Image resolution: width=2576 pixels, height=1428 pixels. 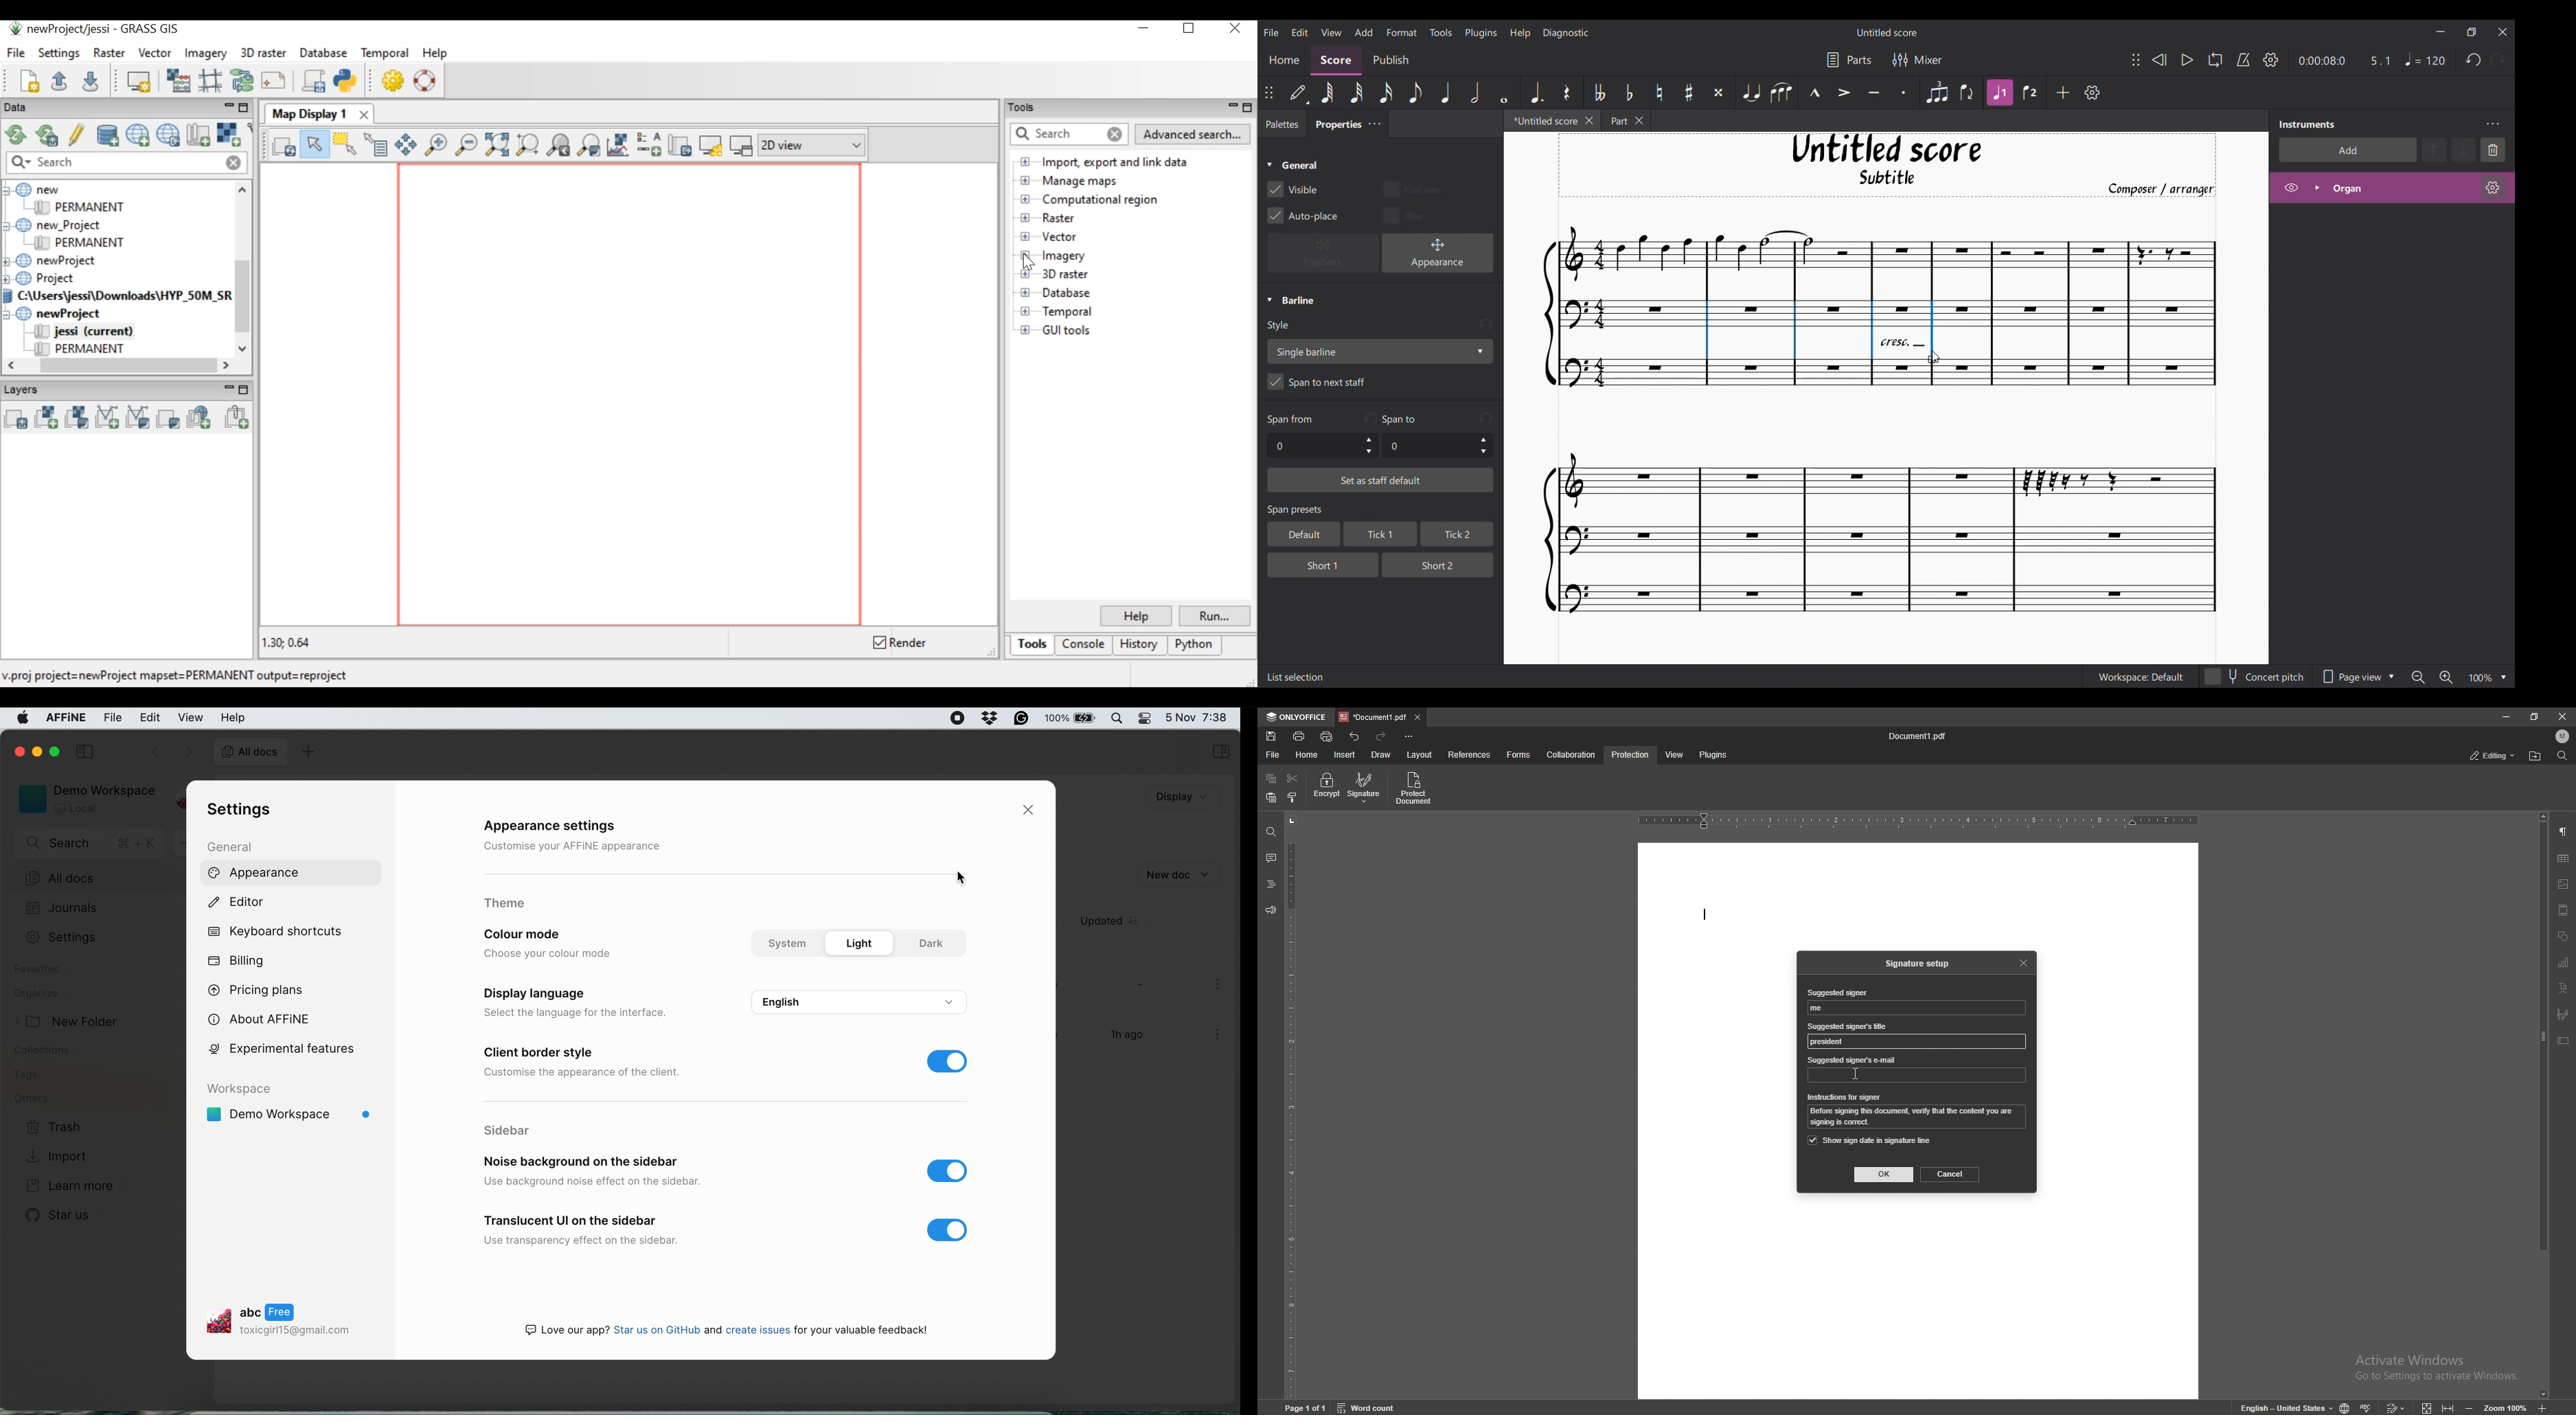 What do you see at coordinates (2562, 756) in the screenshot?
I see `find` at bounding box center [2562, 756].